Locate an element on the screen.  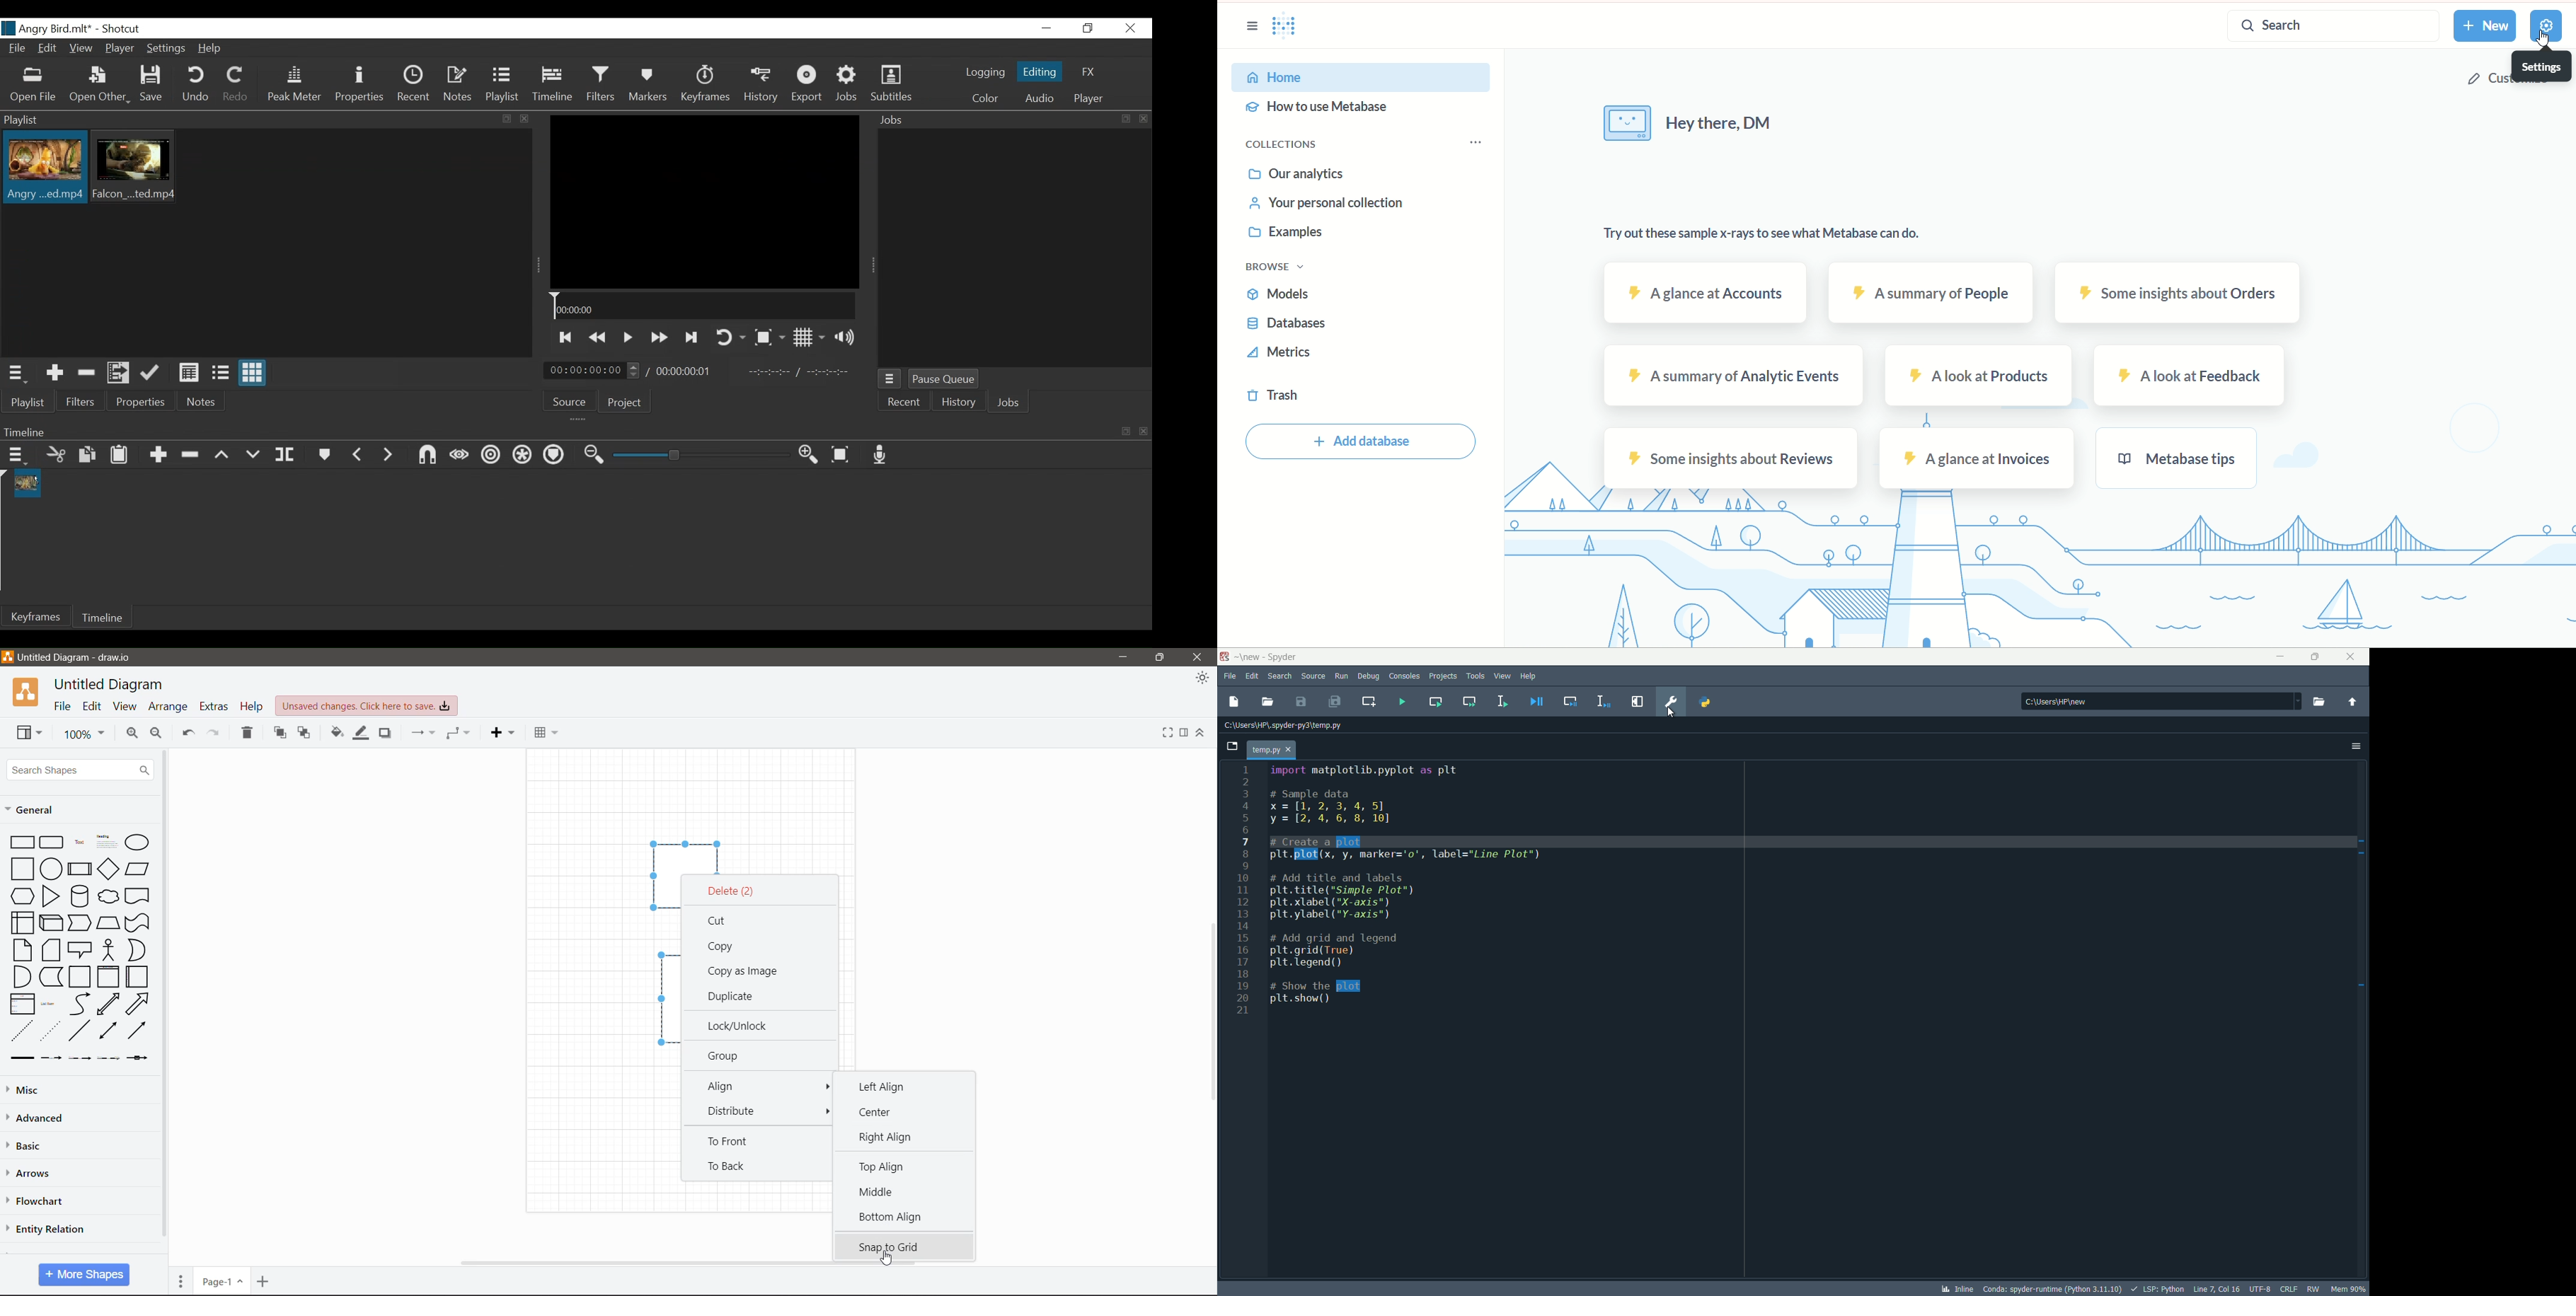
Jobs Panel is located at coordinates (1013, 250).